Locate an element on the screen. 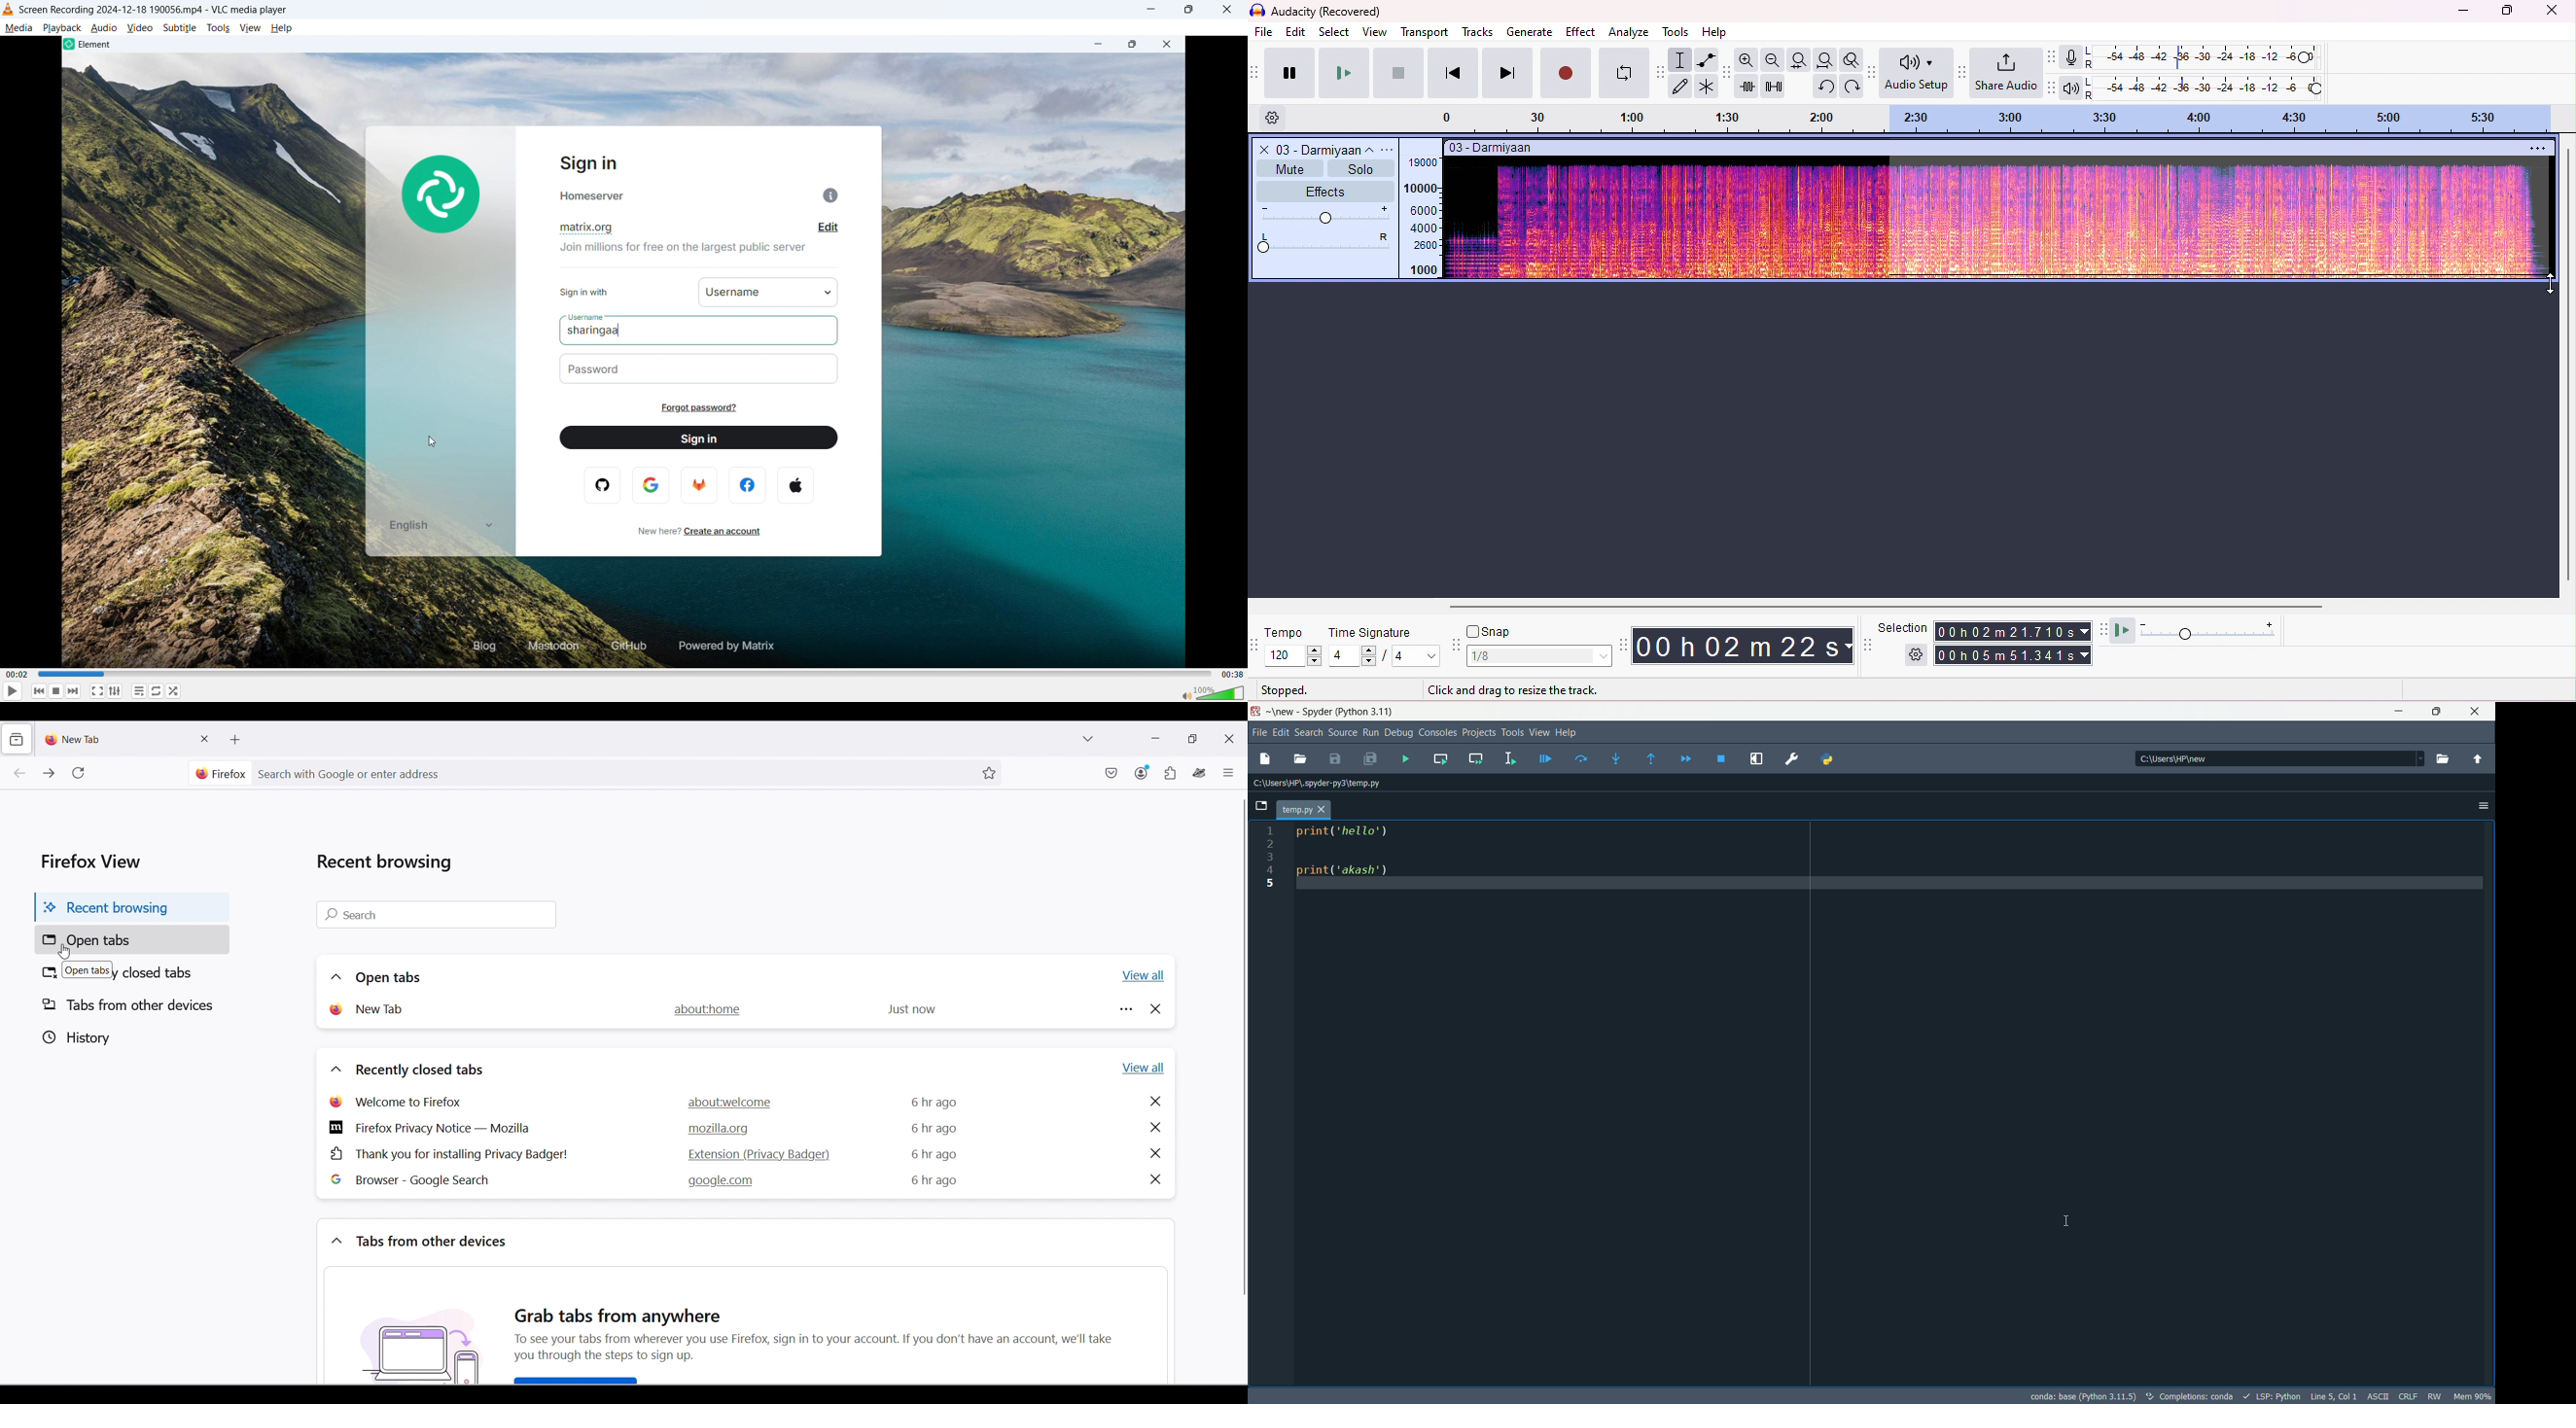 The height and width of the screenshot is (1428, 2576). Privacy badger is located at coordinates (1200, 773).